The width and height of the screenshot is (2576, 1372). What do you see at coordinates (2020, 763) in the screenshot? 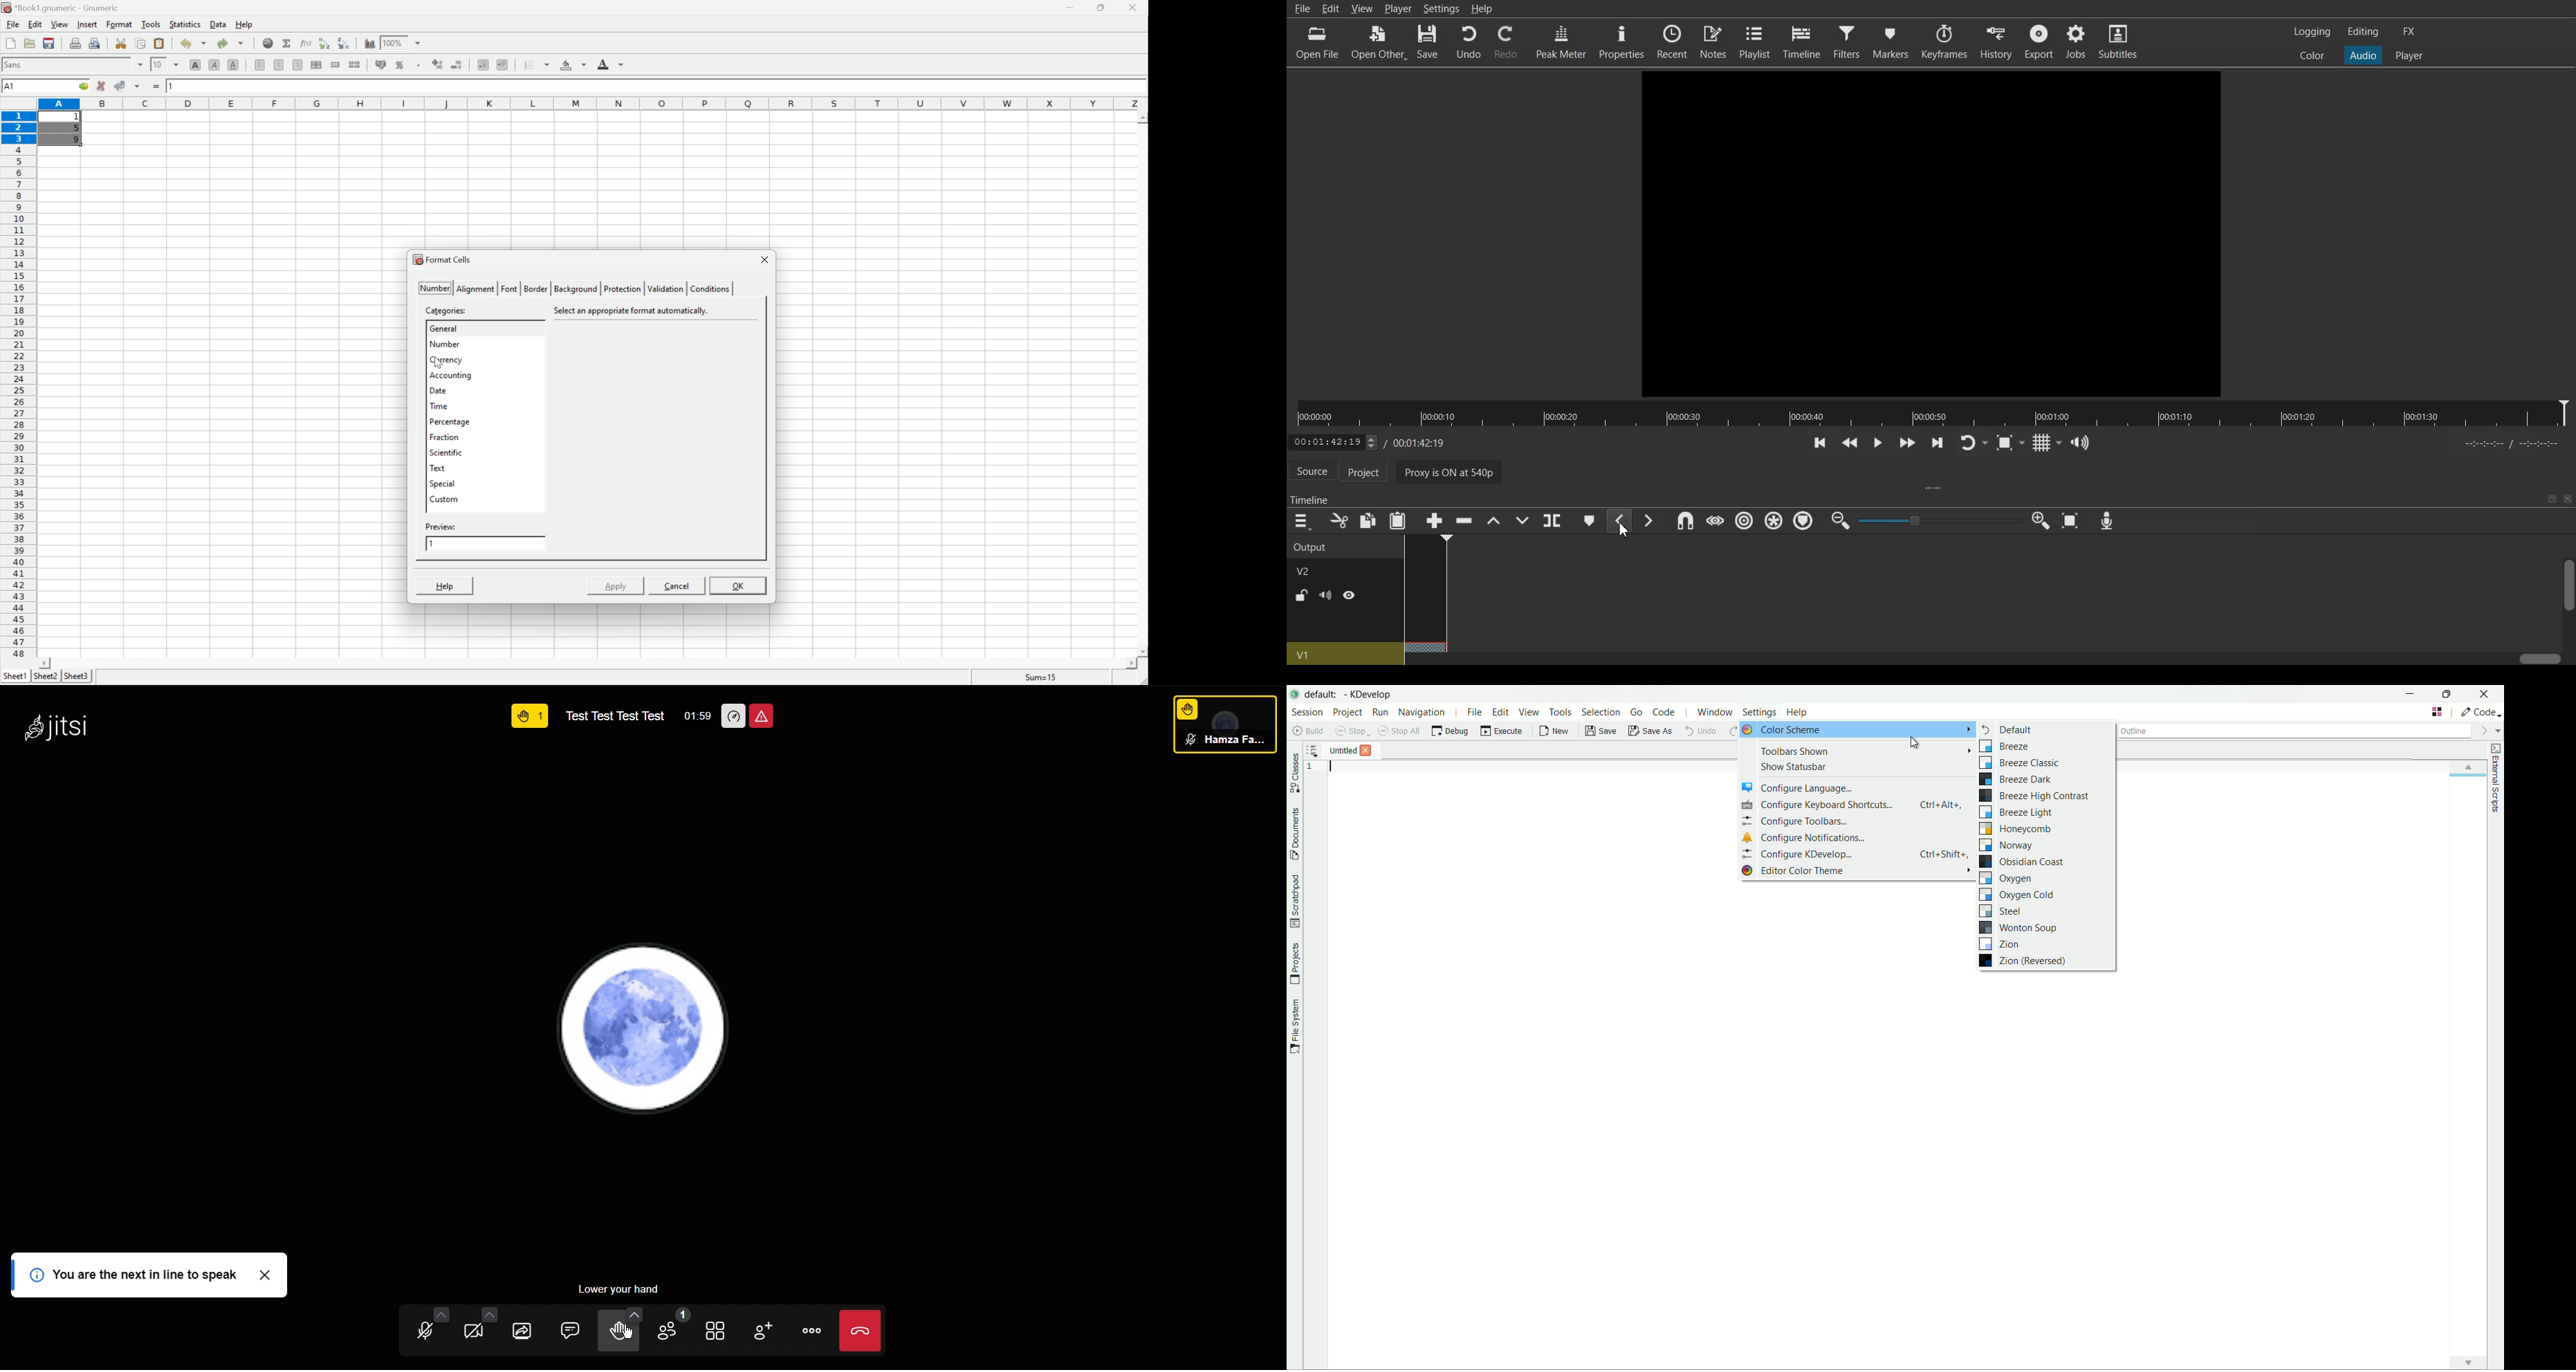
I see `breeze classic` at bounding box center [2020, 763].